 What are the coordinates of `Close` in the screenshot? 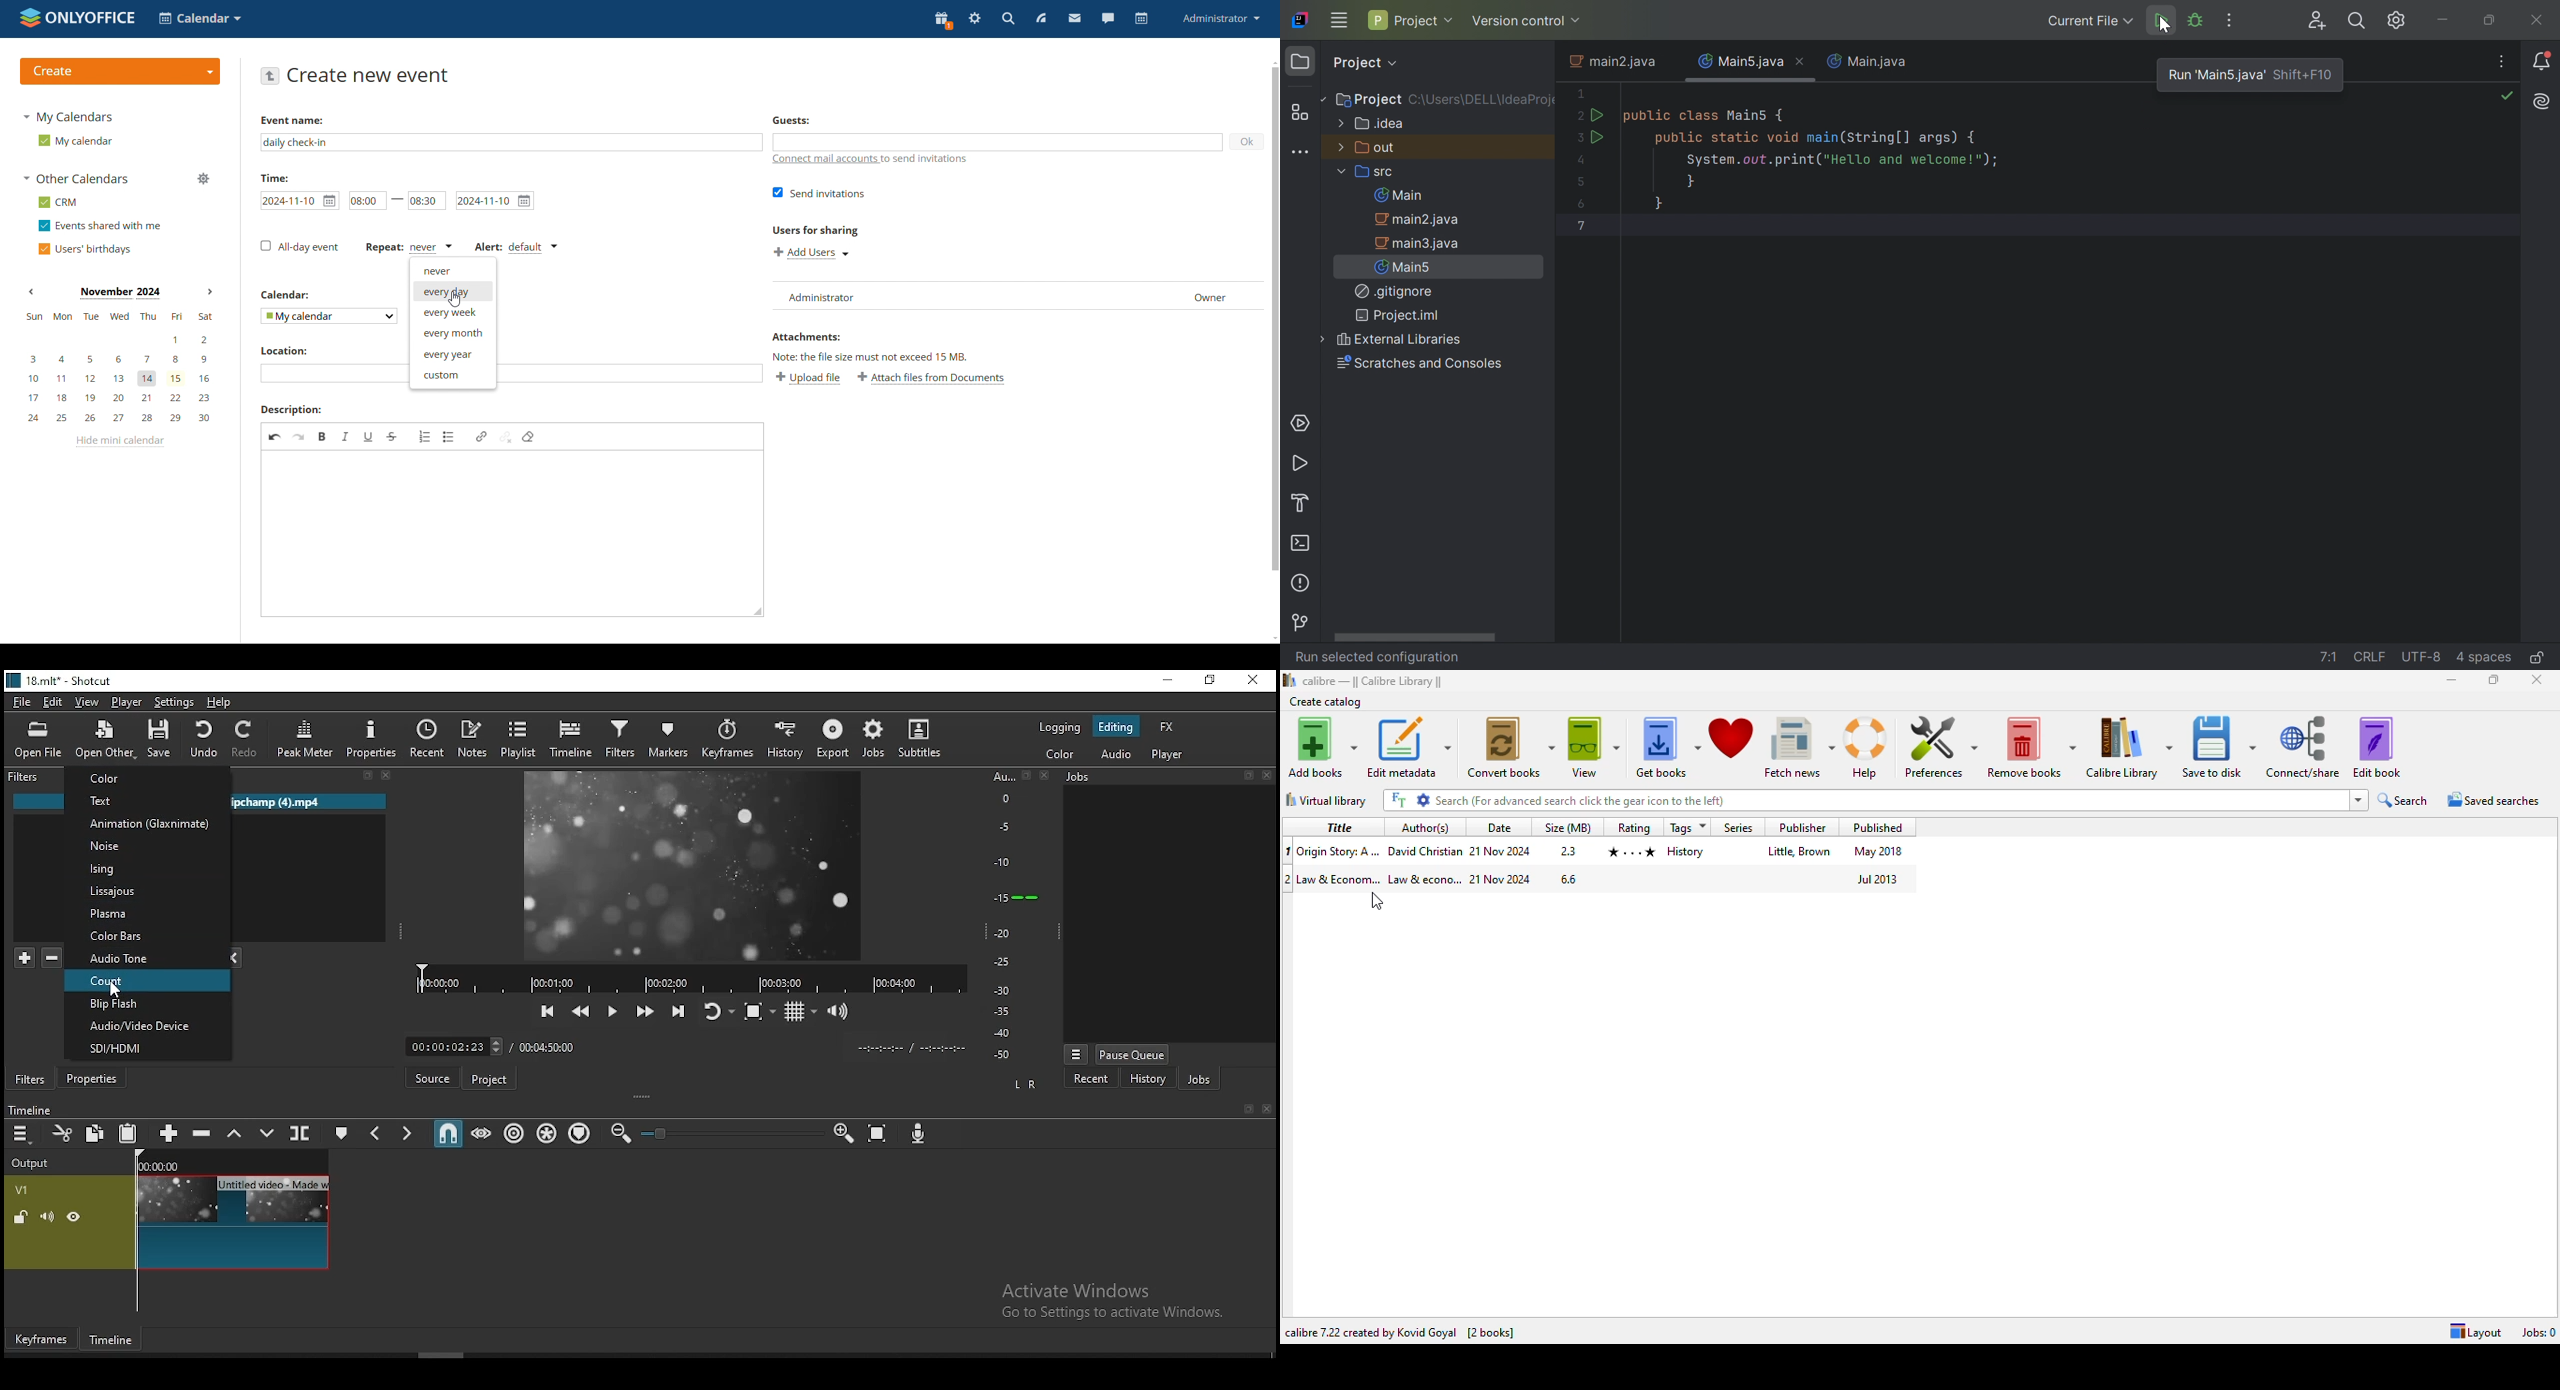 It's located at (1270, 1109).